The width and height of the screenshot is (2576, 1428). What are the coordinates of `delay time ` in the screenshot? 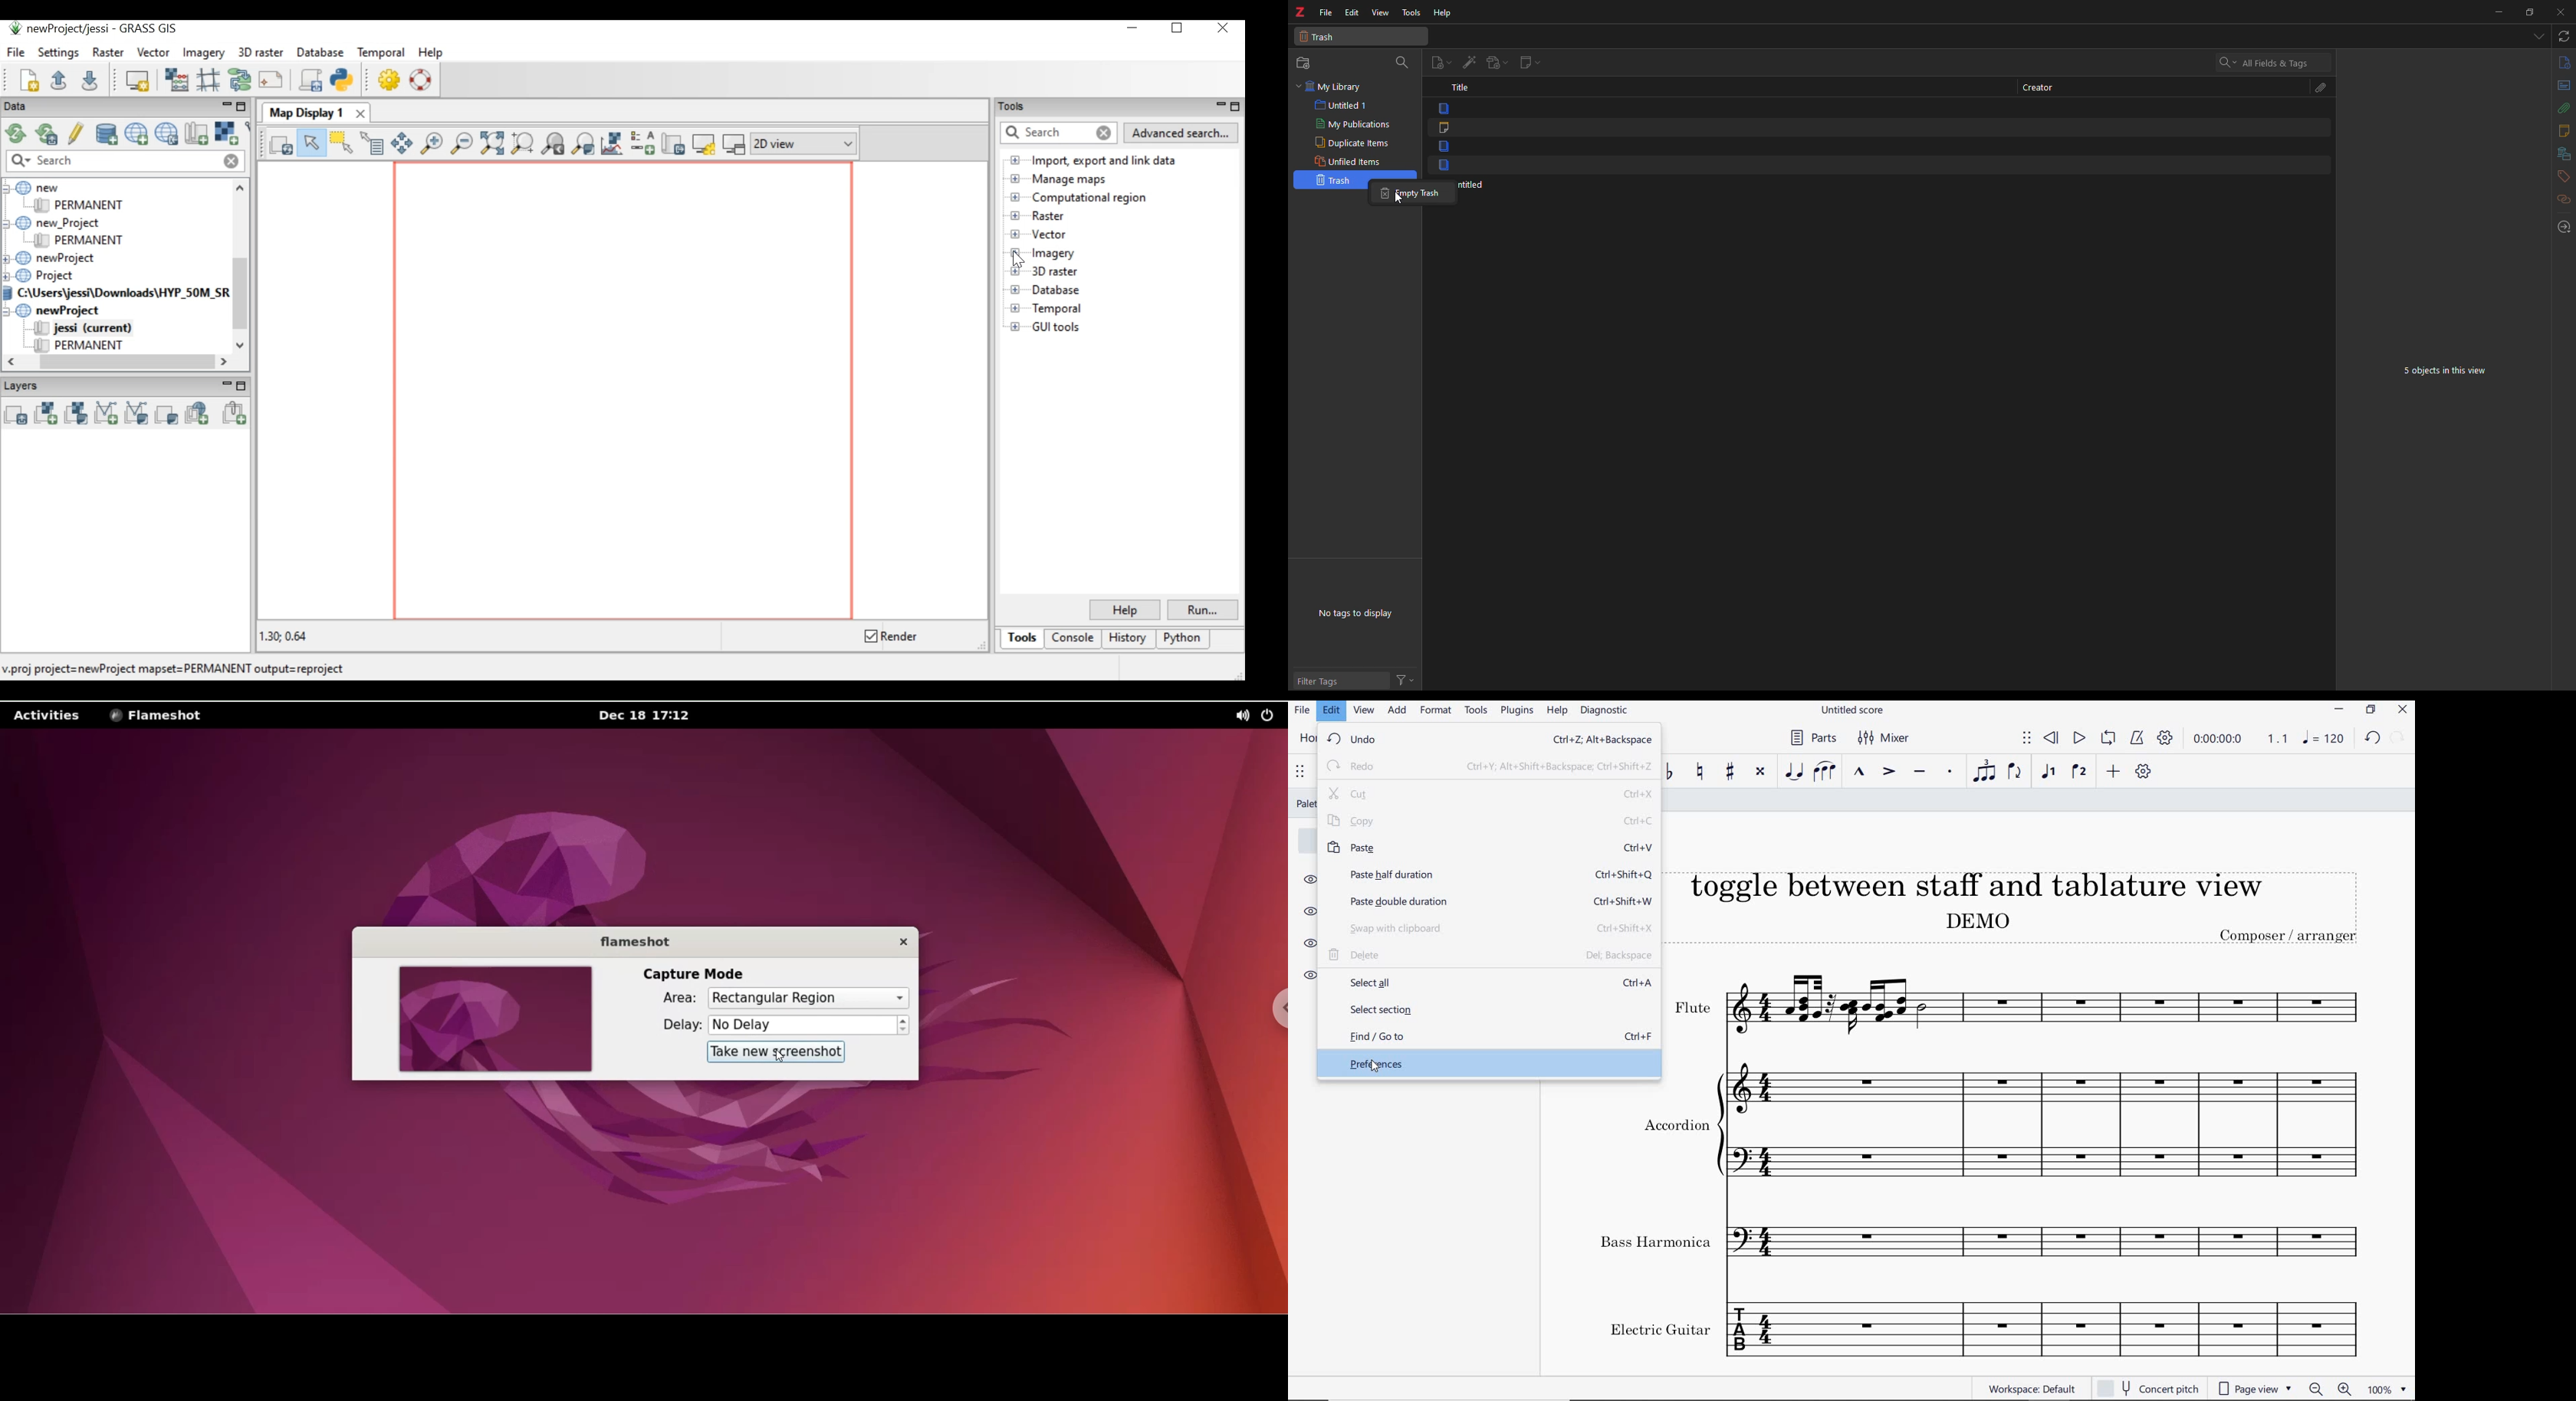 It's located at (802, 1026).